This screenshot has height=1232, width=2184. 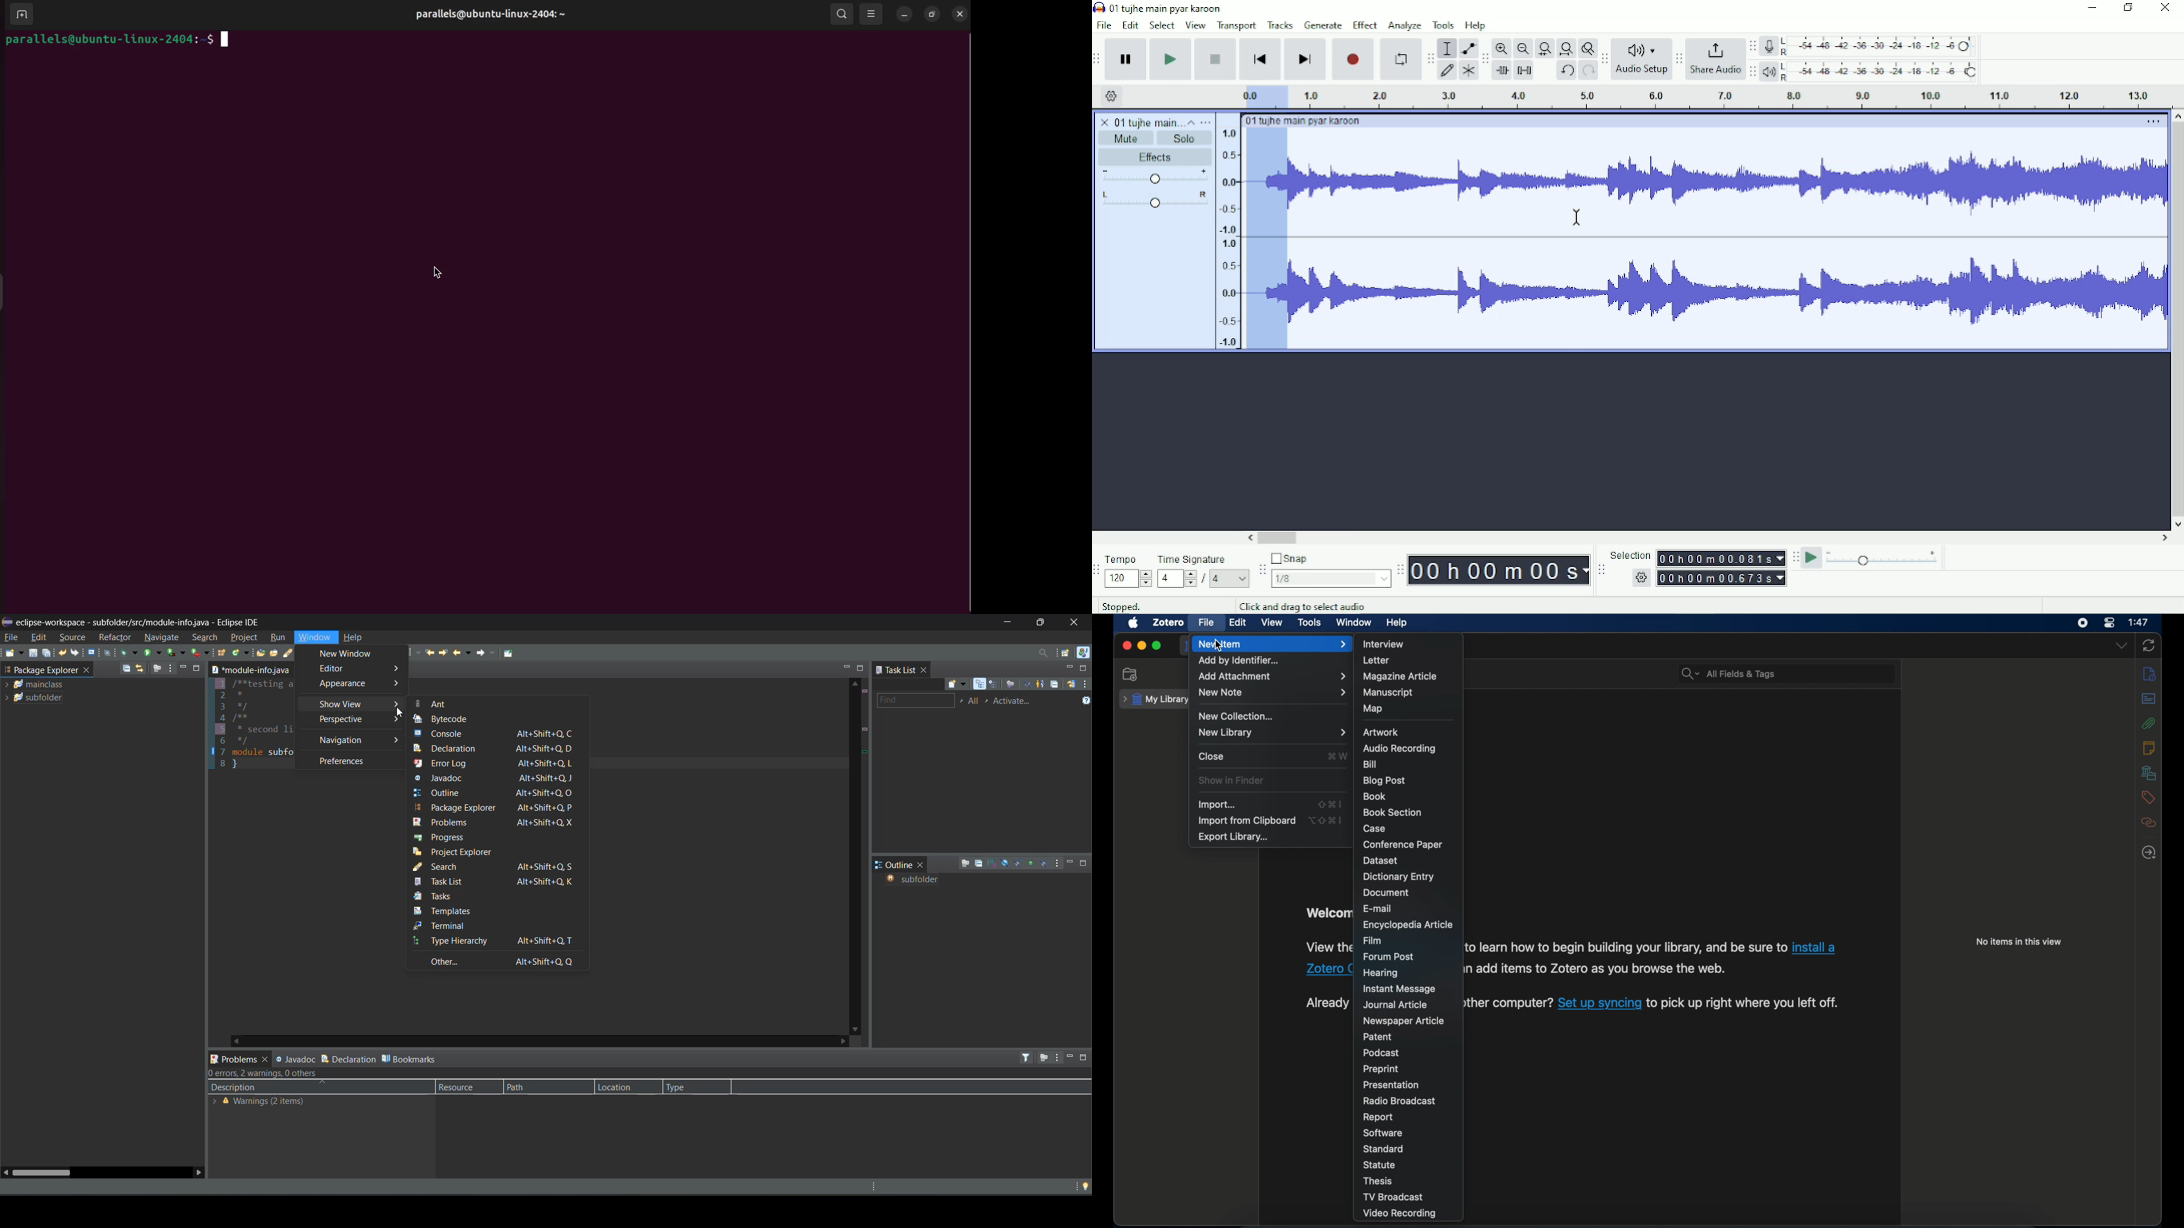 What do you see at coordinates (316, 637) in the screenshot?
I see `window` at bounding box center [316, 637].